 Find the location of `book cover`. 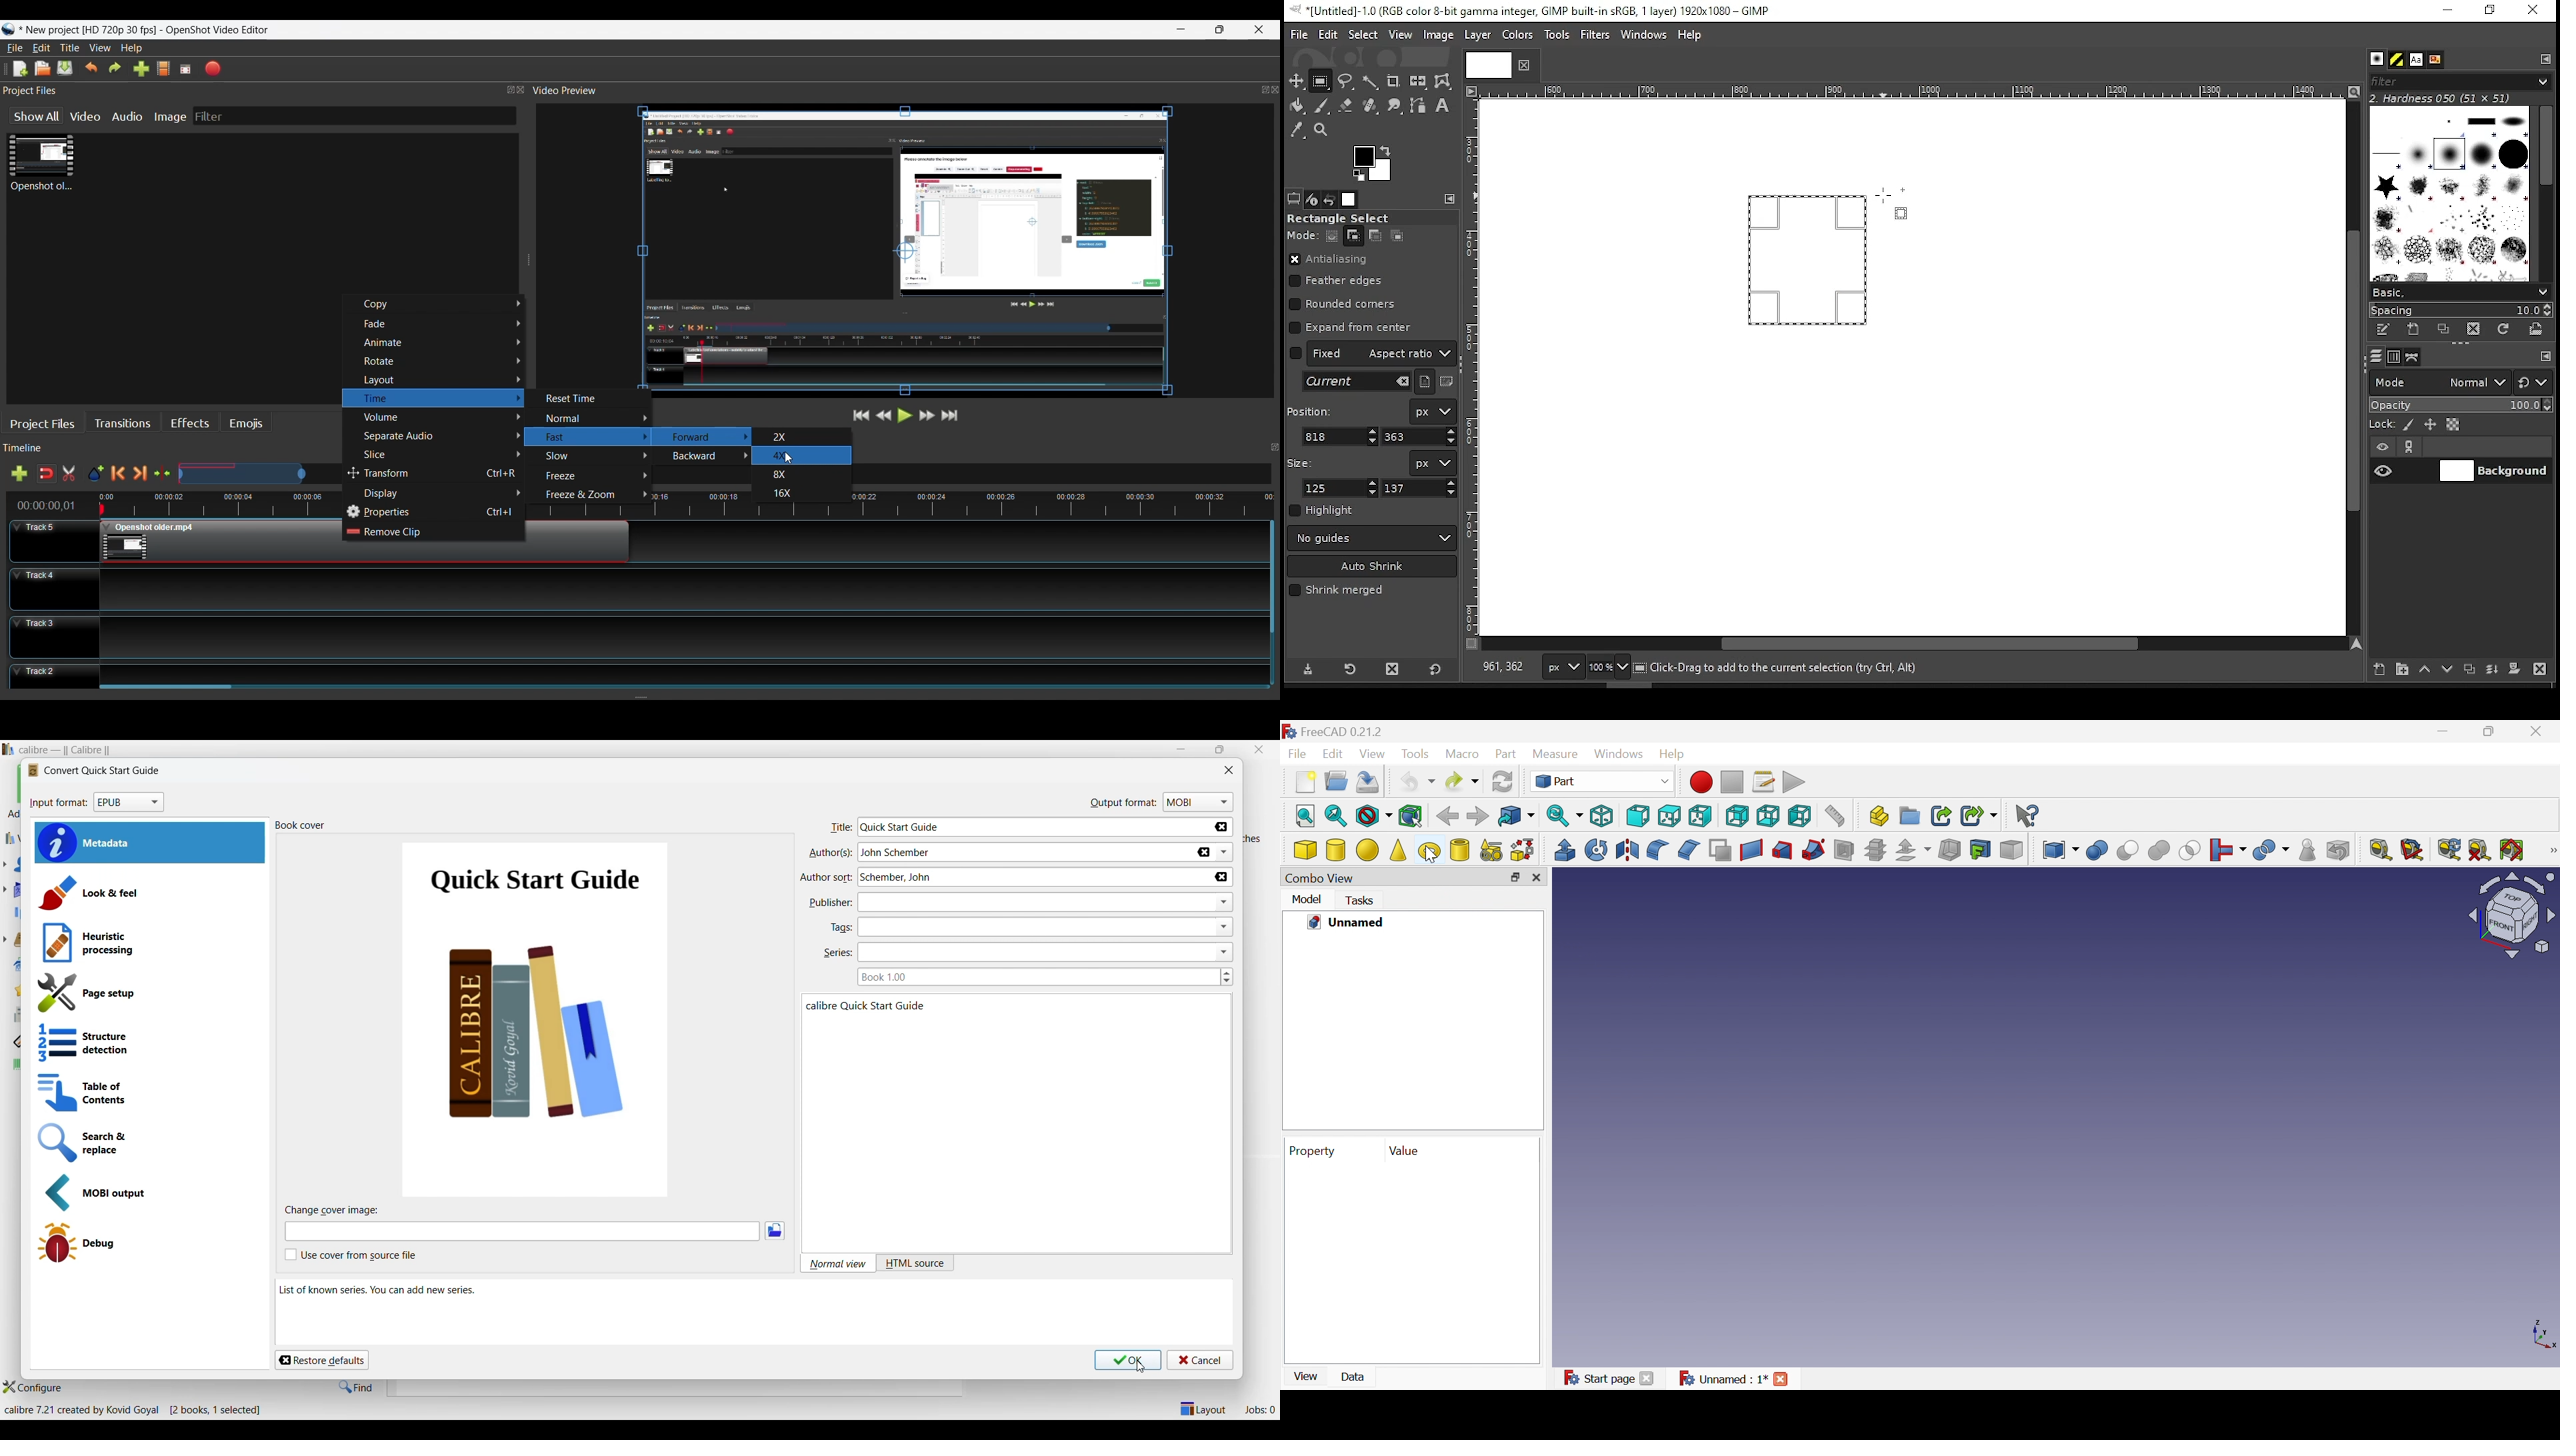

book cover is located at coordinates (303, 827).